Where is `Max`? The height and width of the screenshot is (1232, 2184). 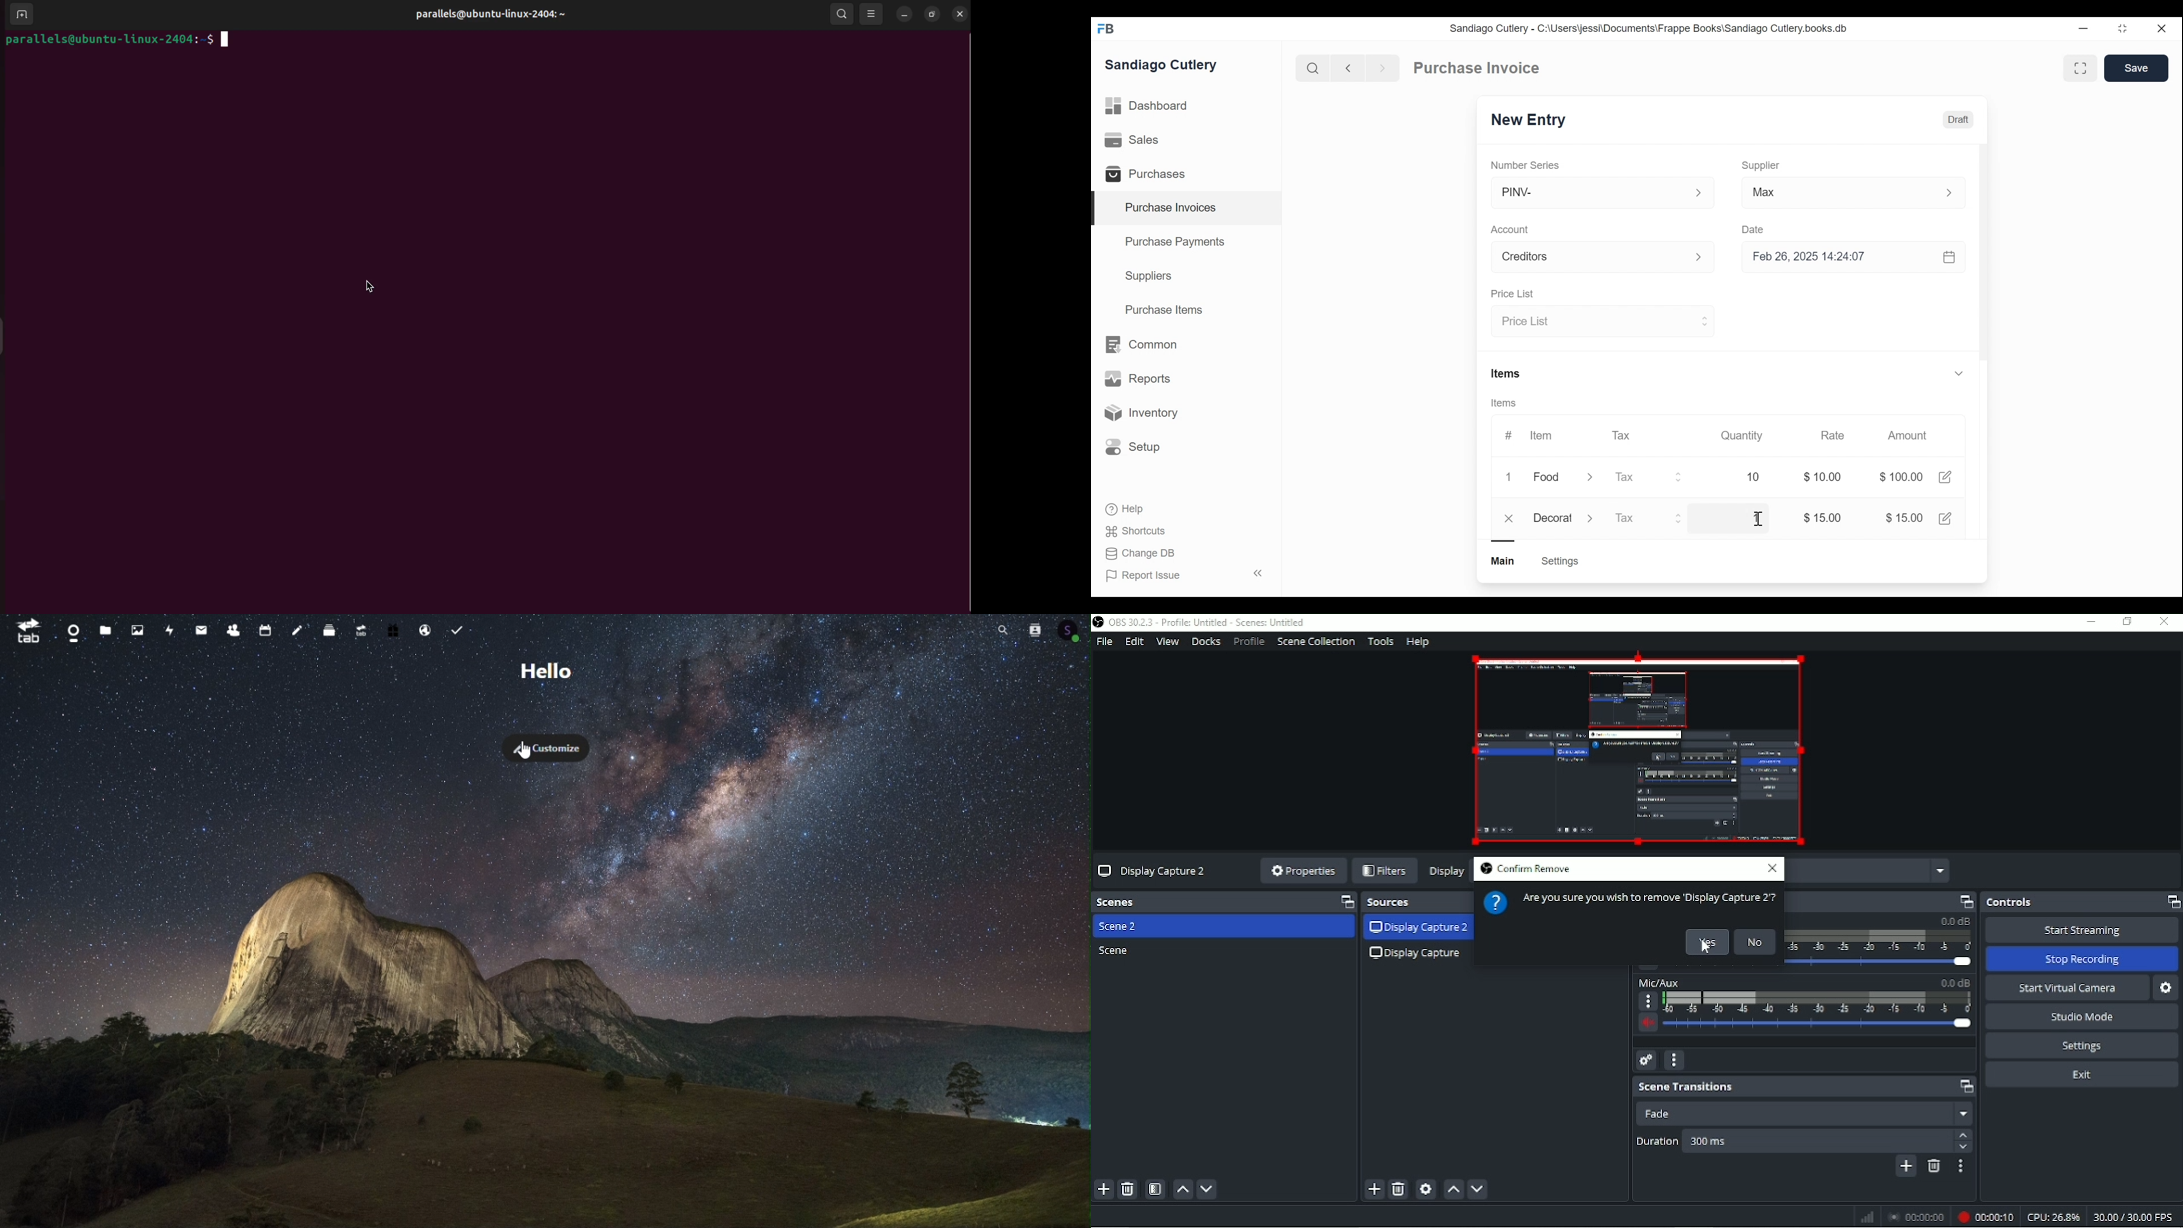
Max is located at coordinates (1831, 194).